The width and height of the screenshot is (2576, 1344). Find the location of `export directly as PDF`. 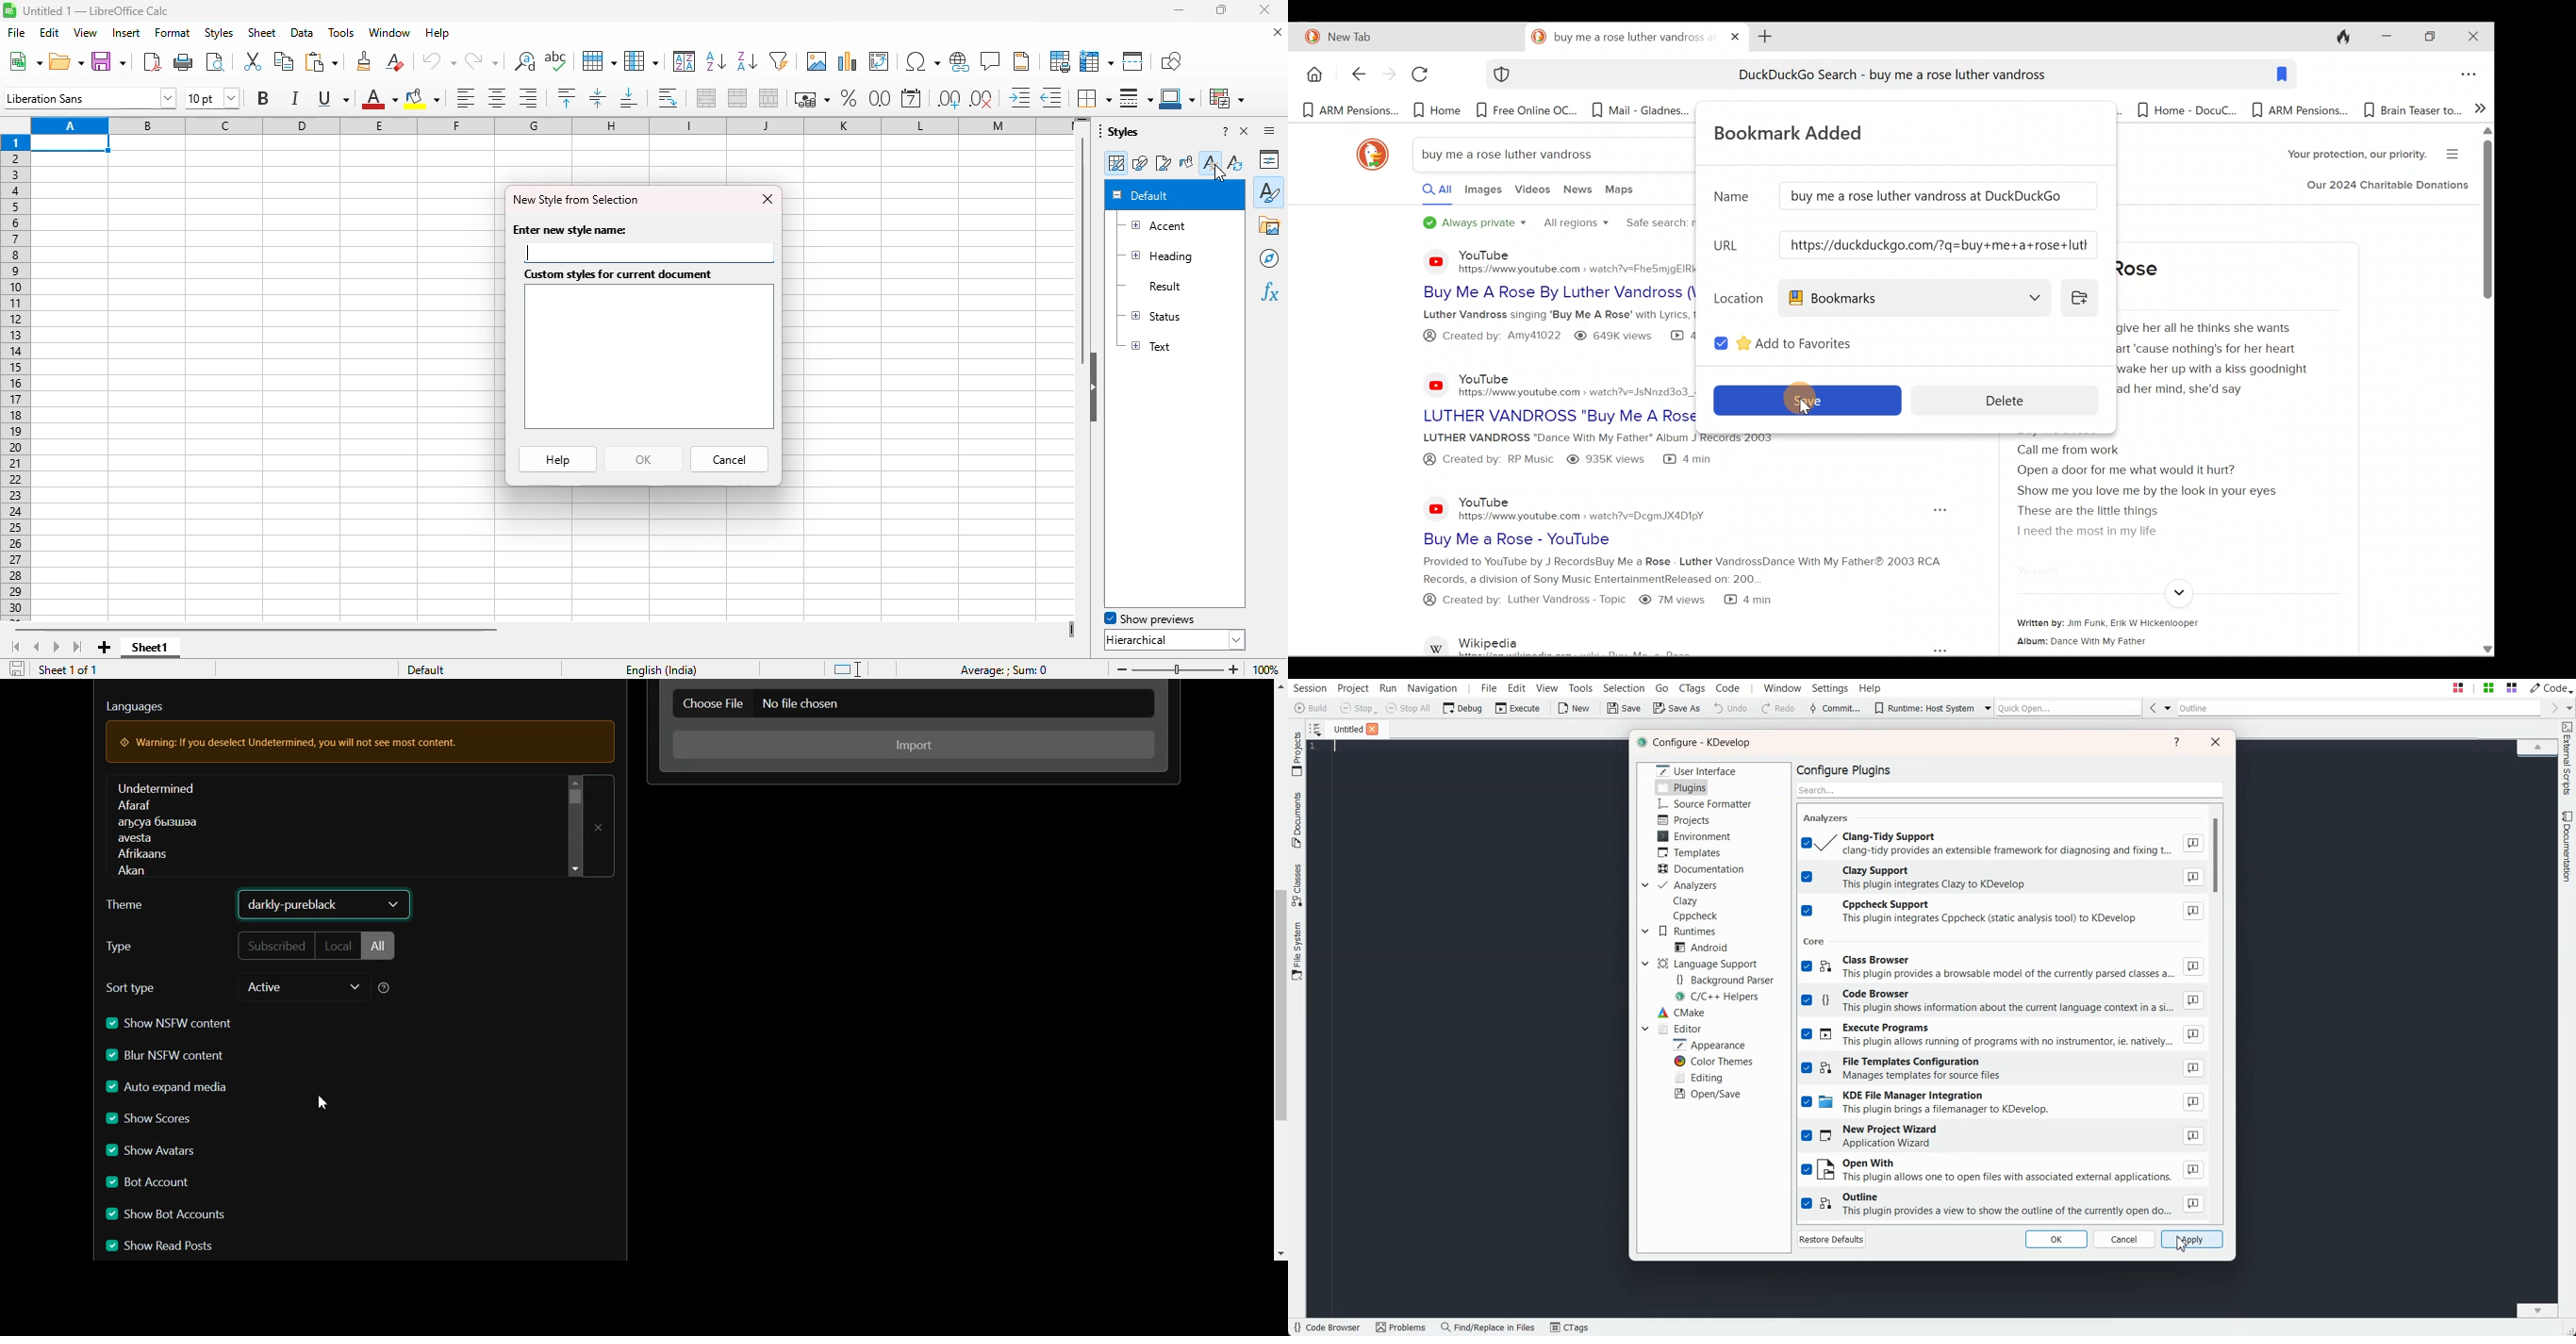

export directly as PDF is located at coordinates (153, 61).